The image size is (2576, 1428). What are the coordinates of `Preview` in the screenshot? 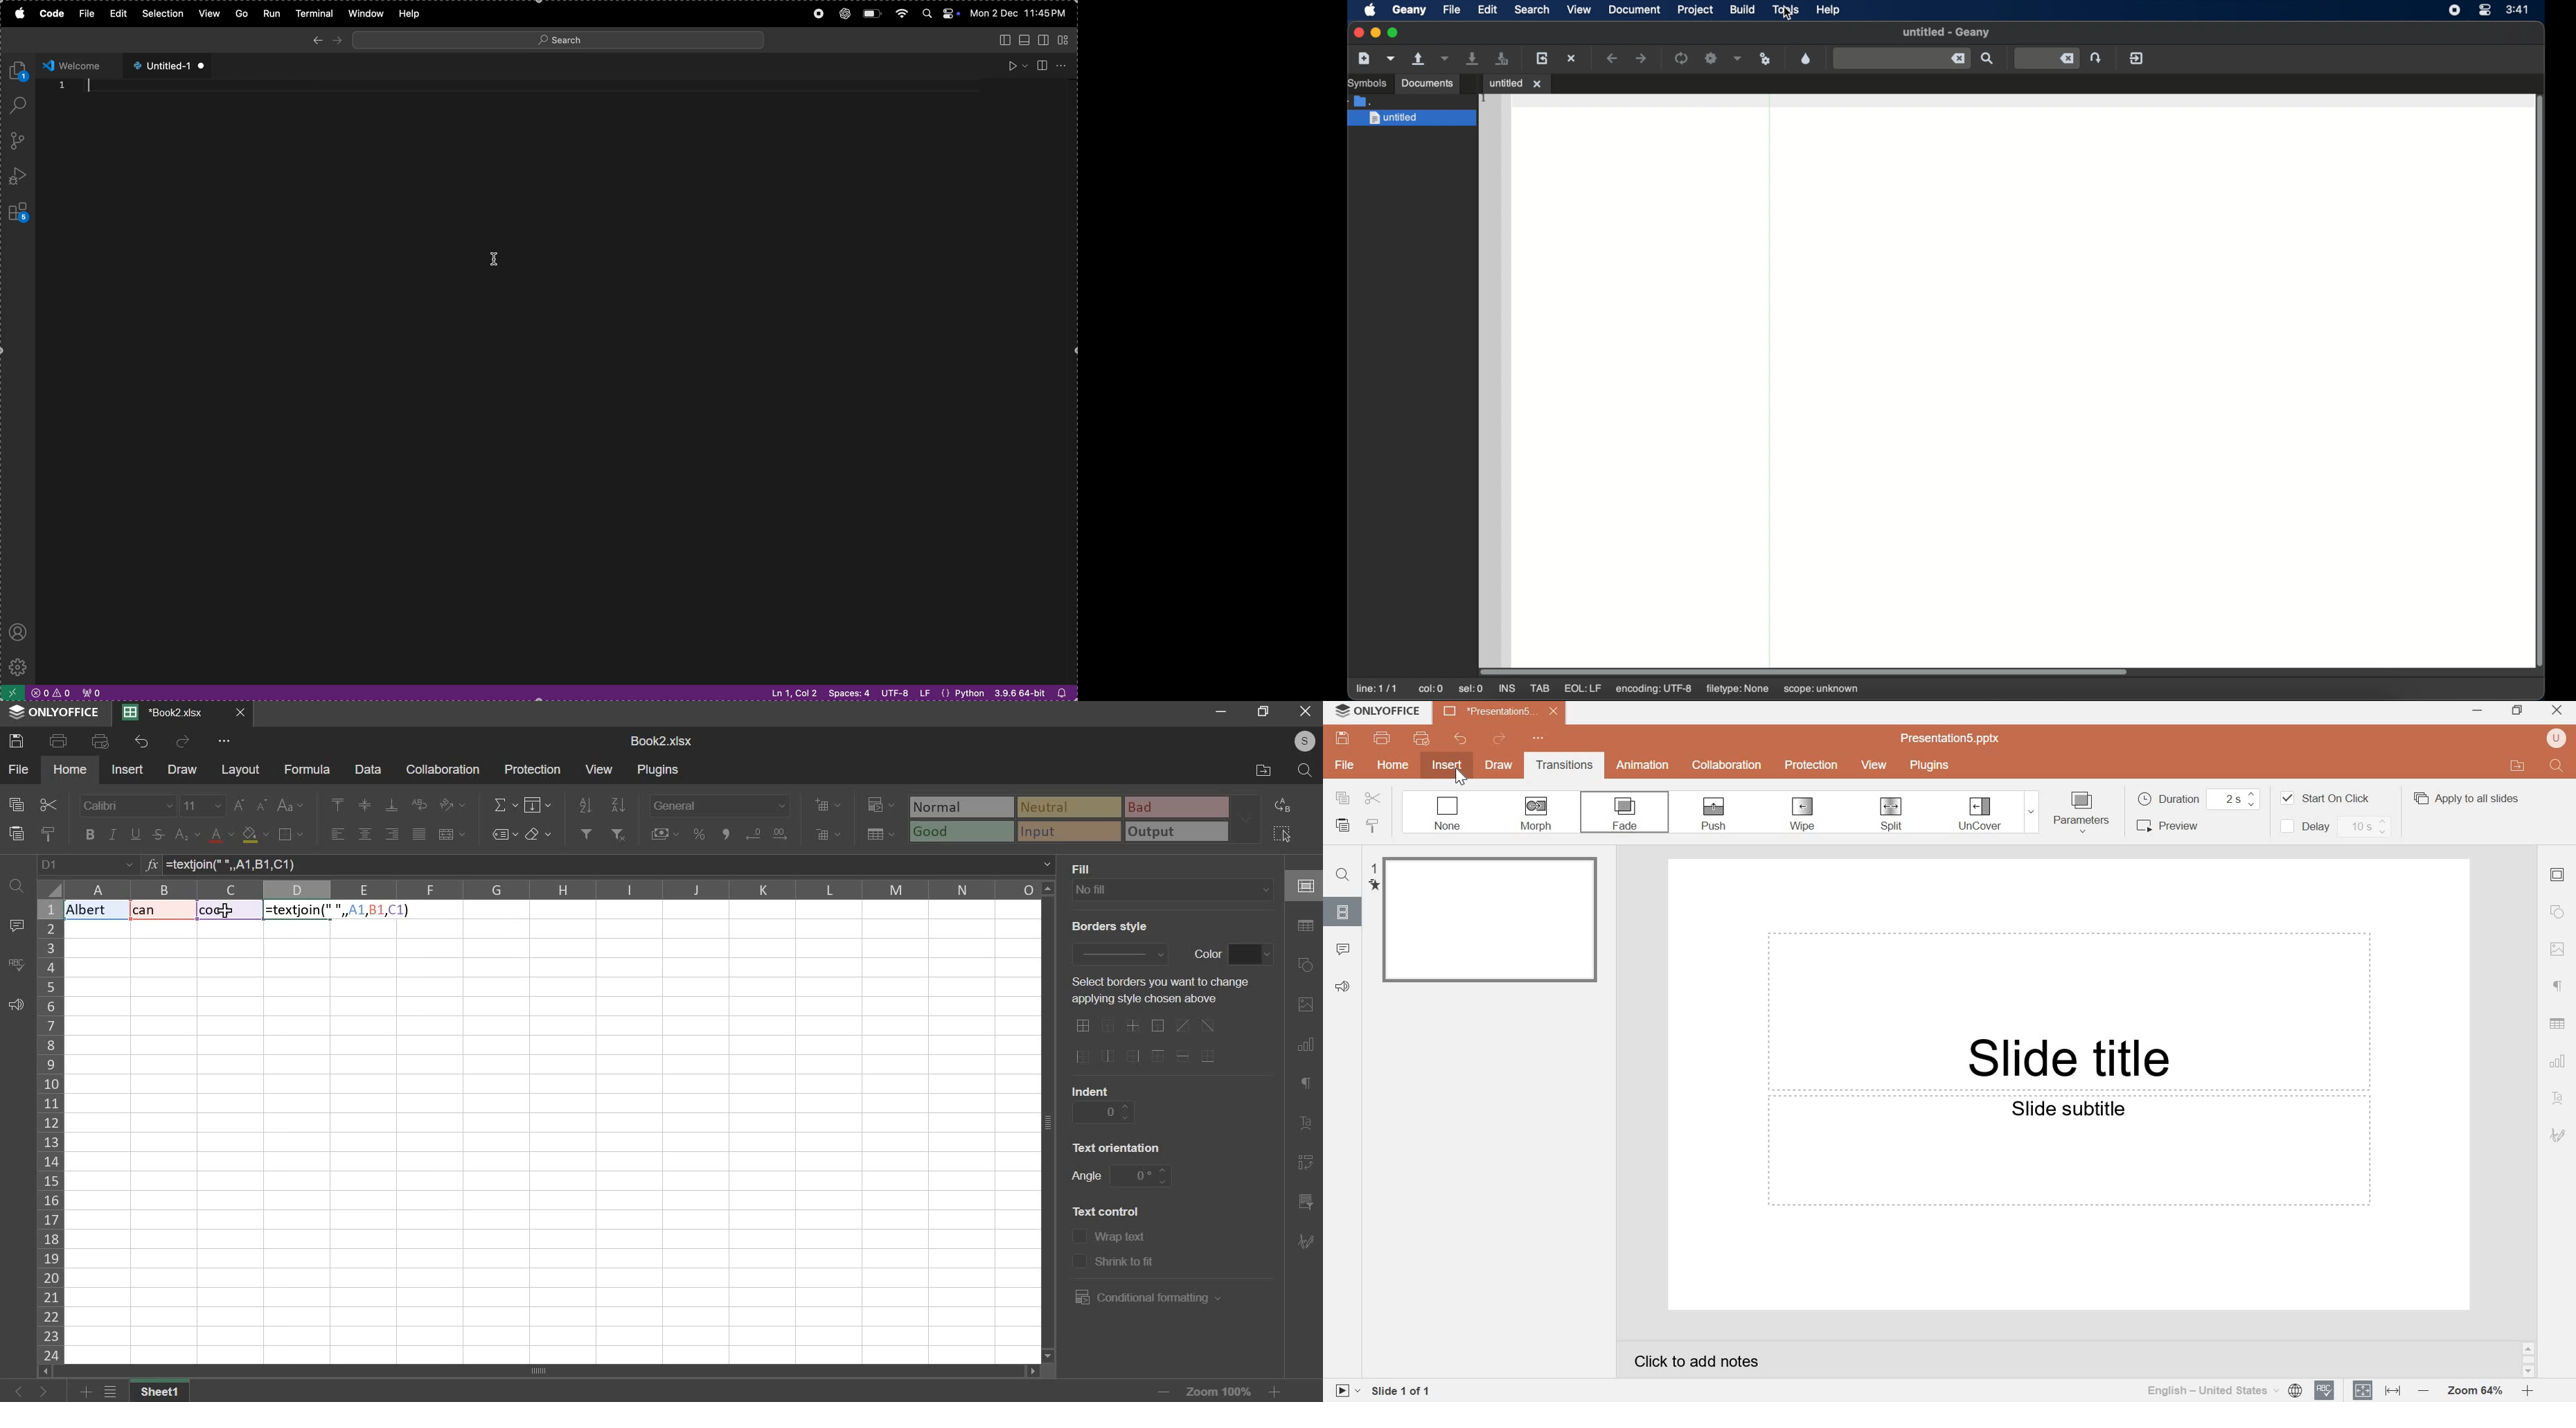 It's located at (2174, 825).